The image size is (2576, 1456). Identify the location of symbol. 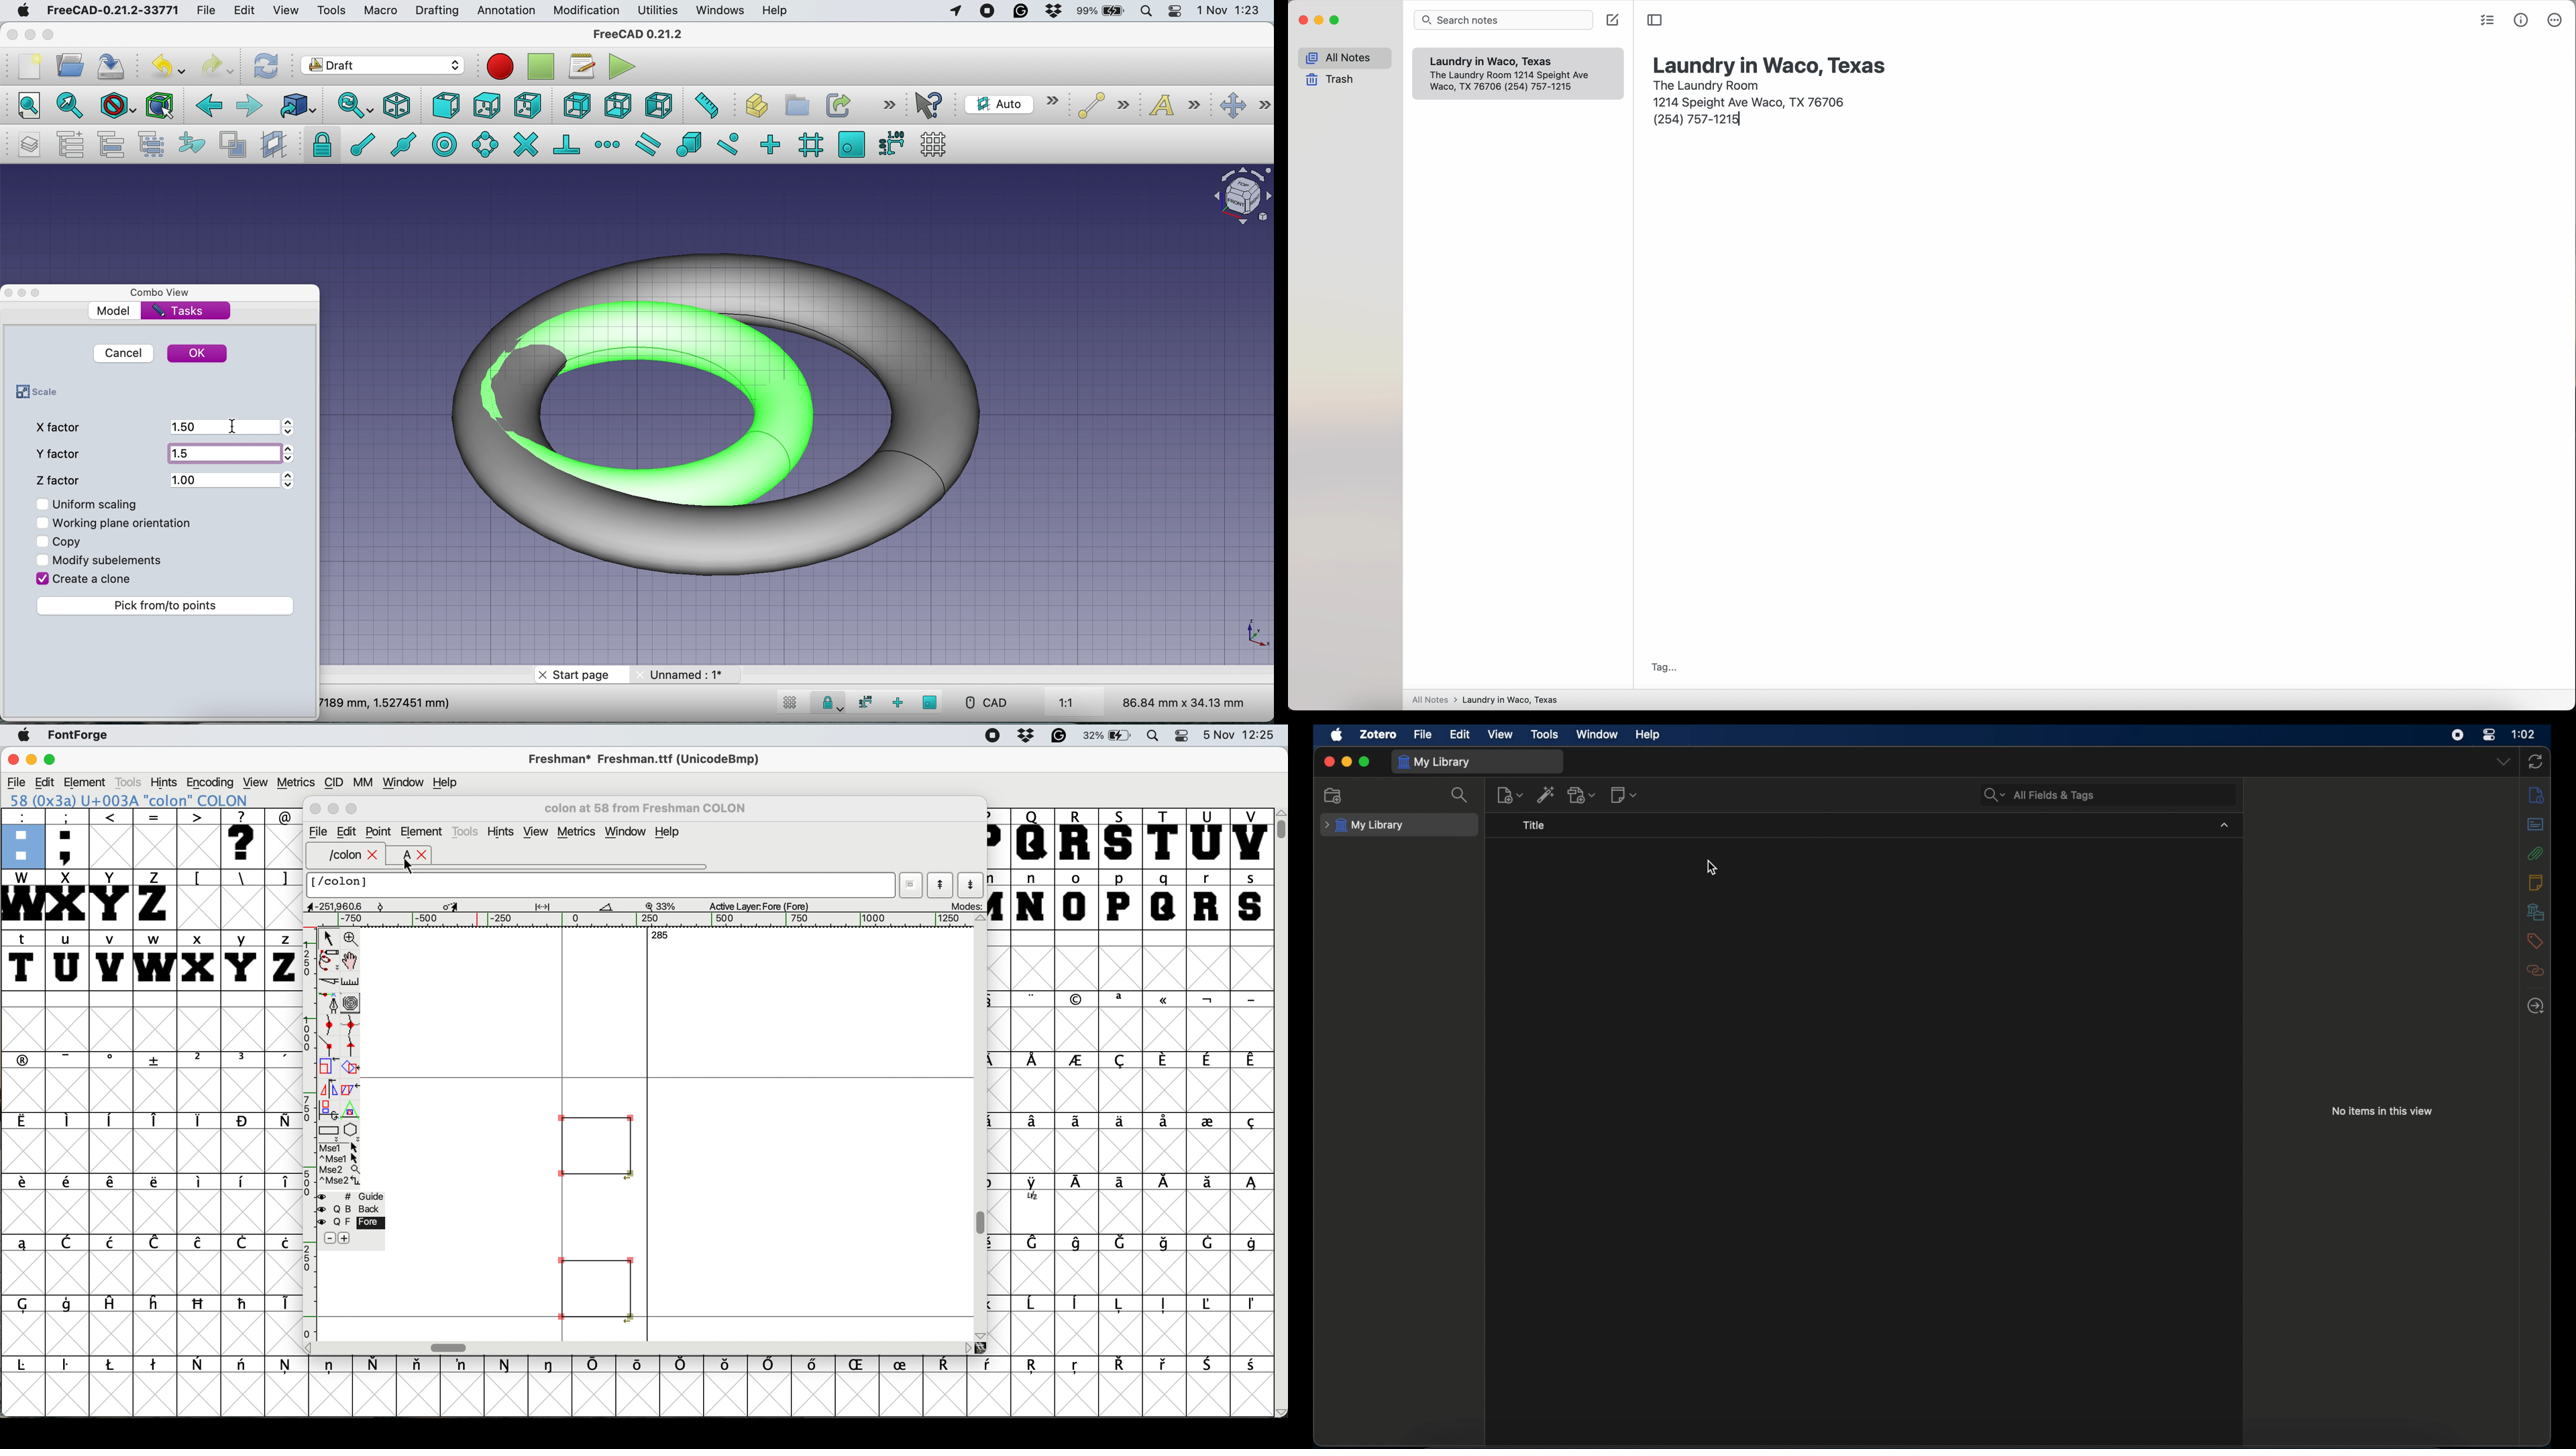
(1034, 1123).